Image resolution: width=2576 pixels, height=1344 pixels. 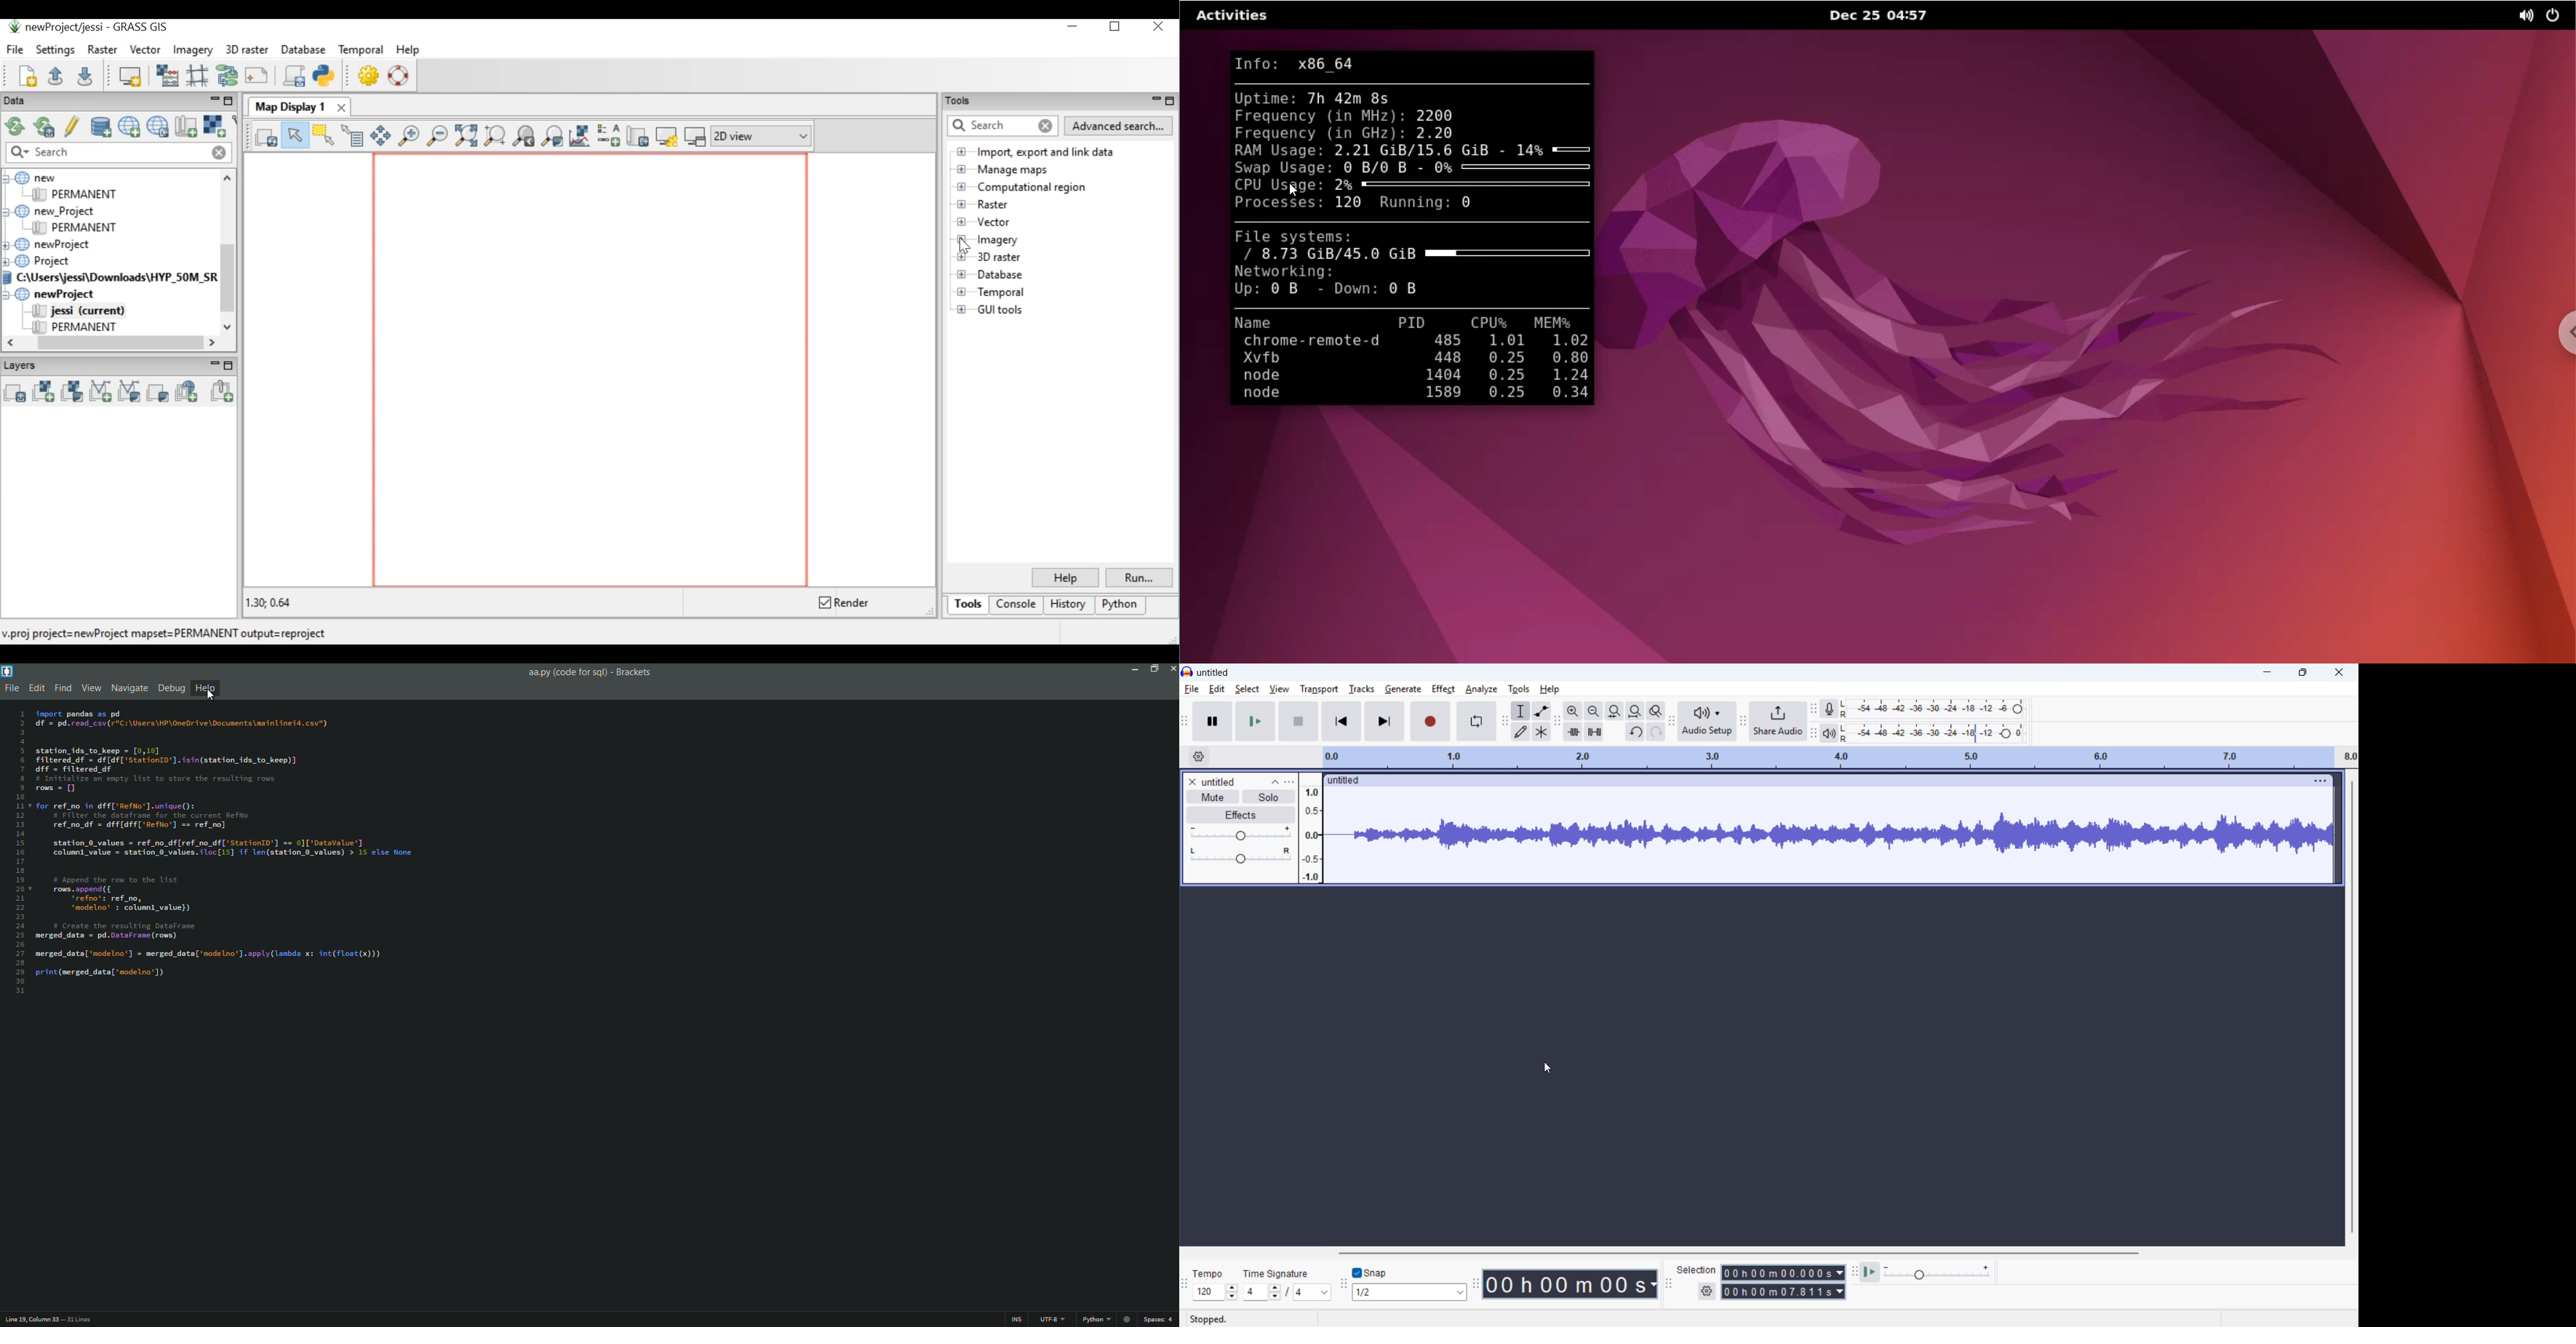 I want to click on recording metre toolbar, so click(x=1813, y=708).